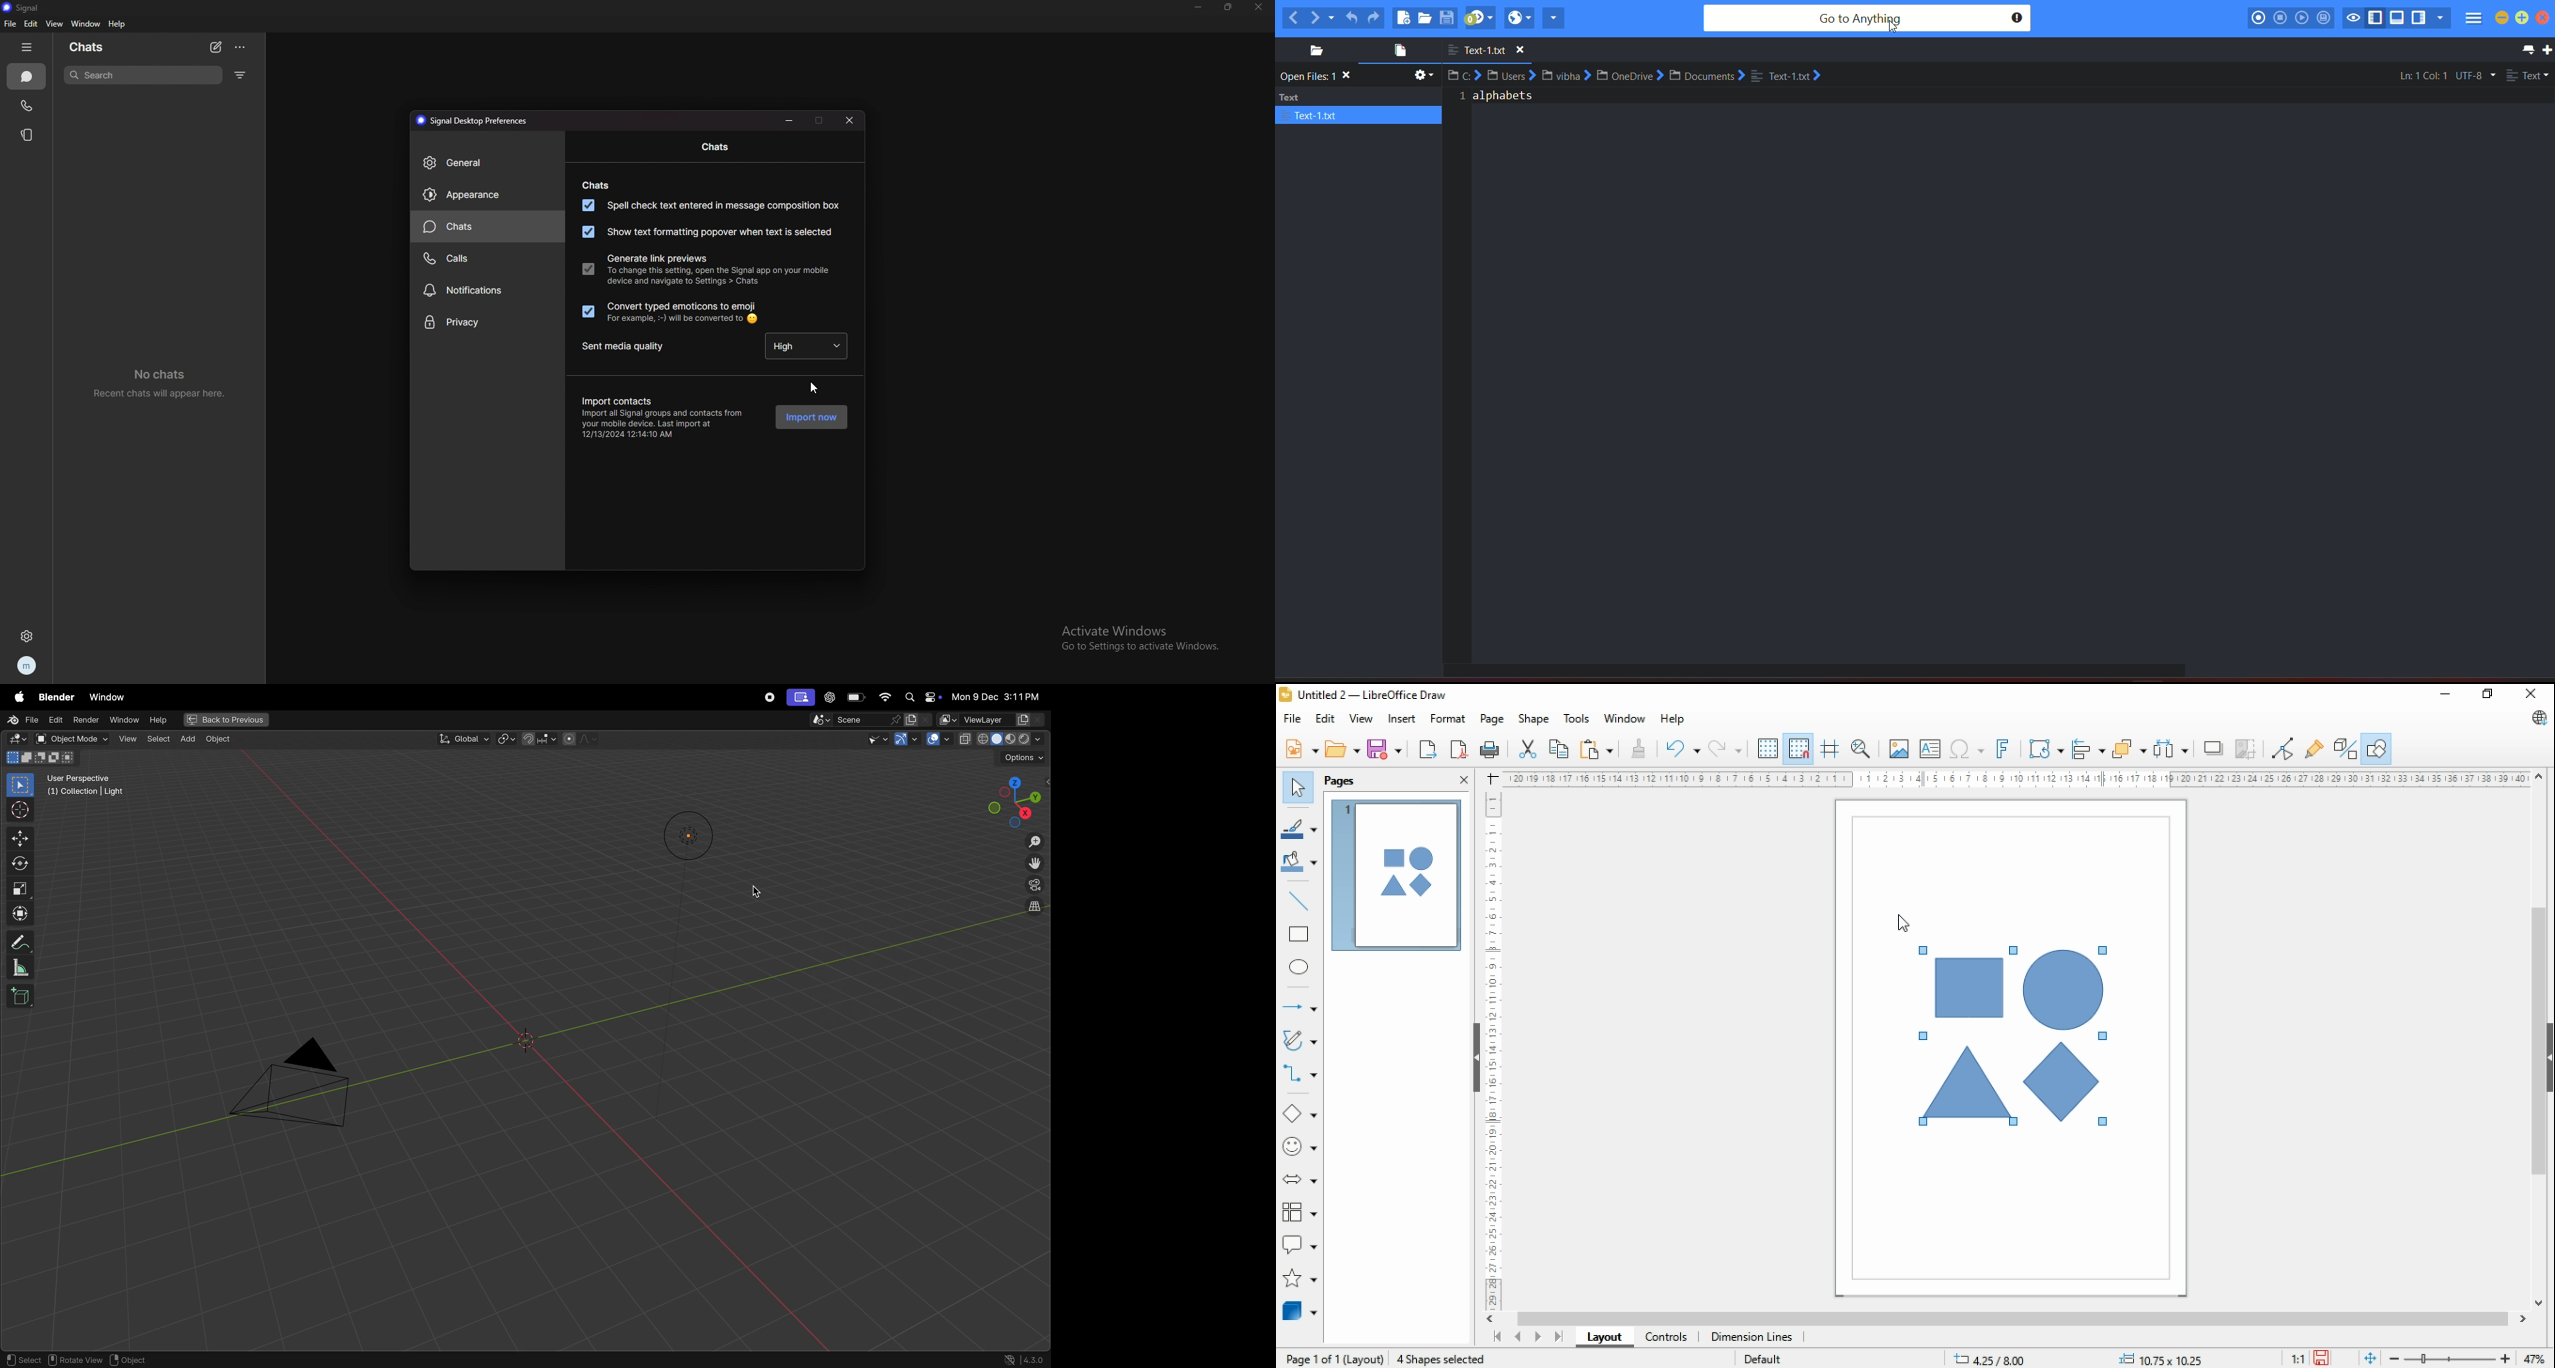 This screenshot has height=1372, width=2576. Describe the element at coordinates (1640, 76) in the screenshot. I see `file path` at that location.